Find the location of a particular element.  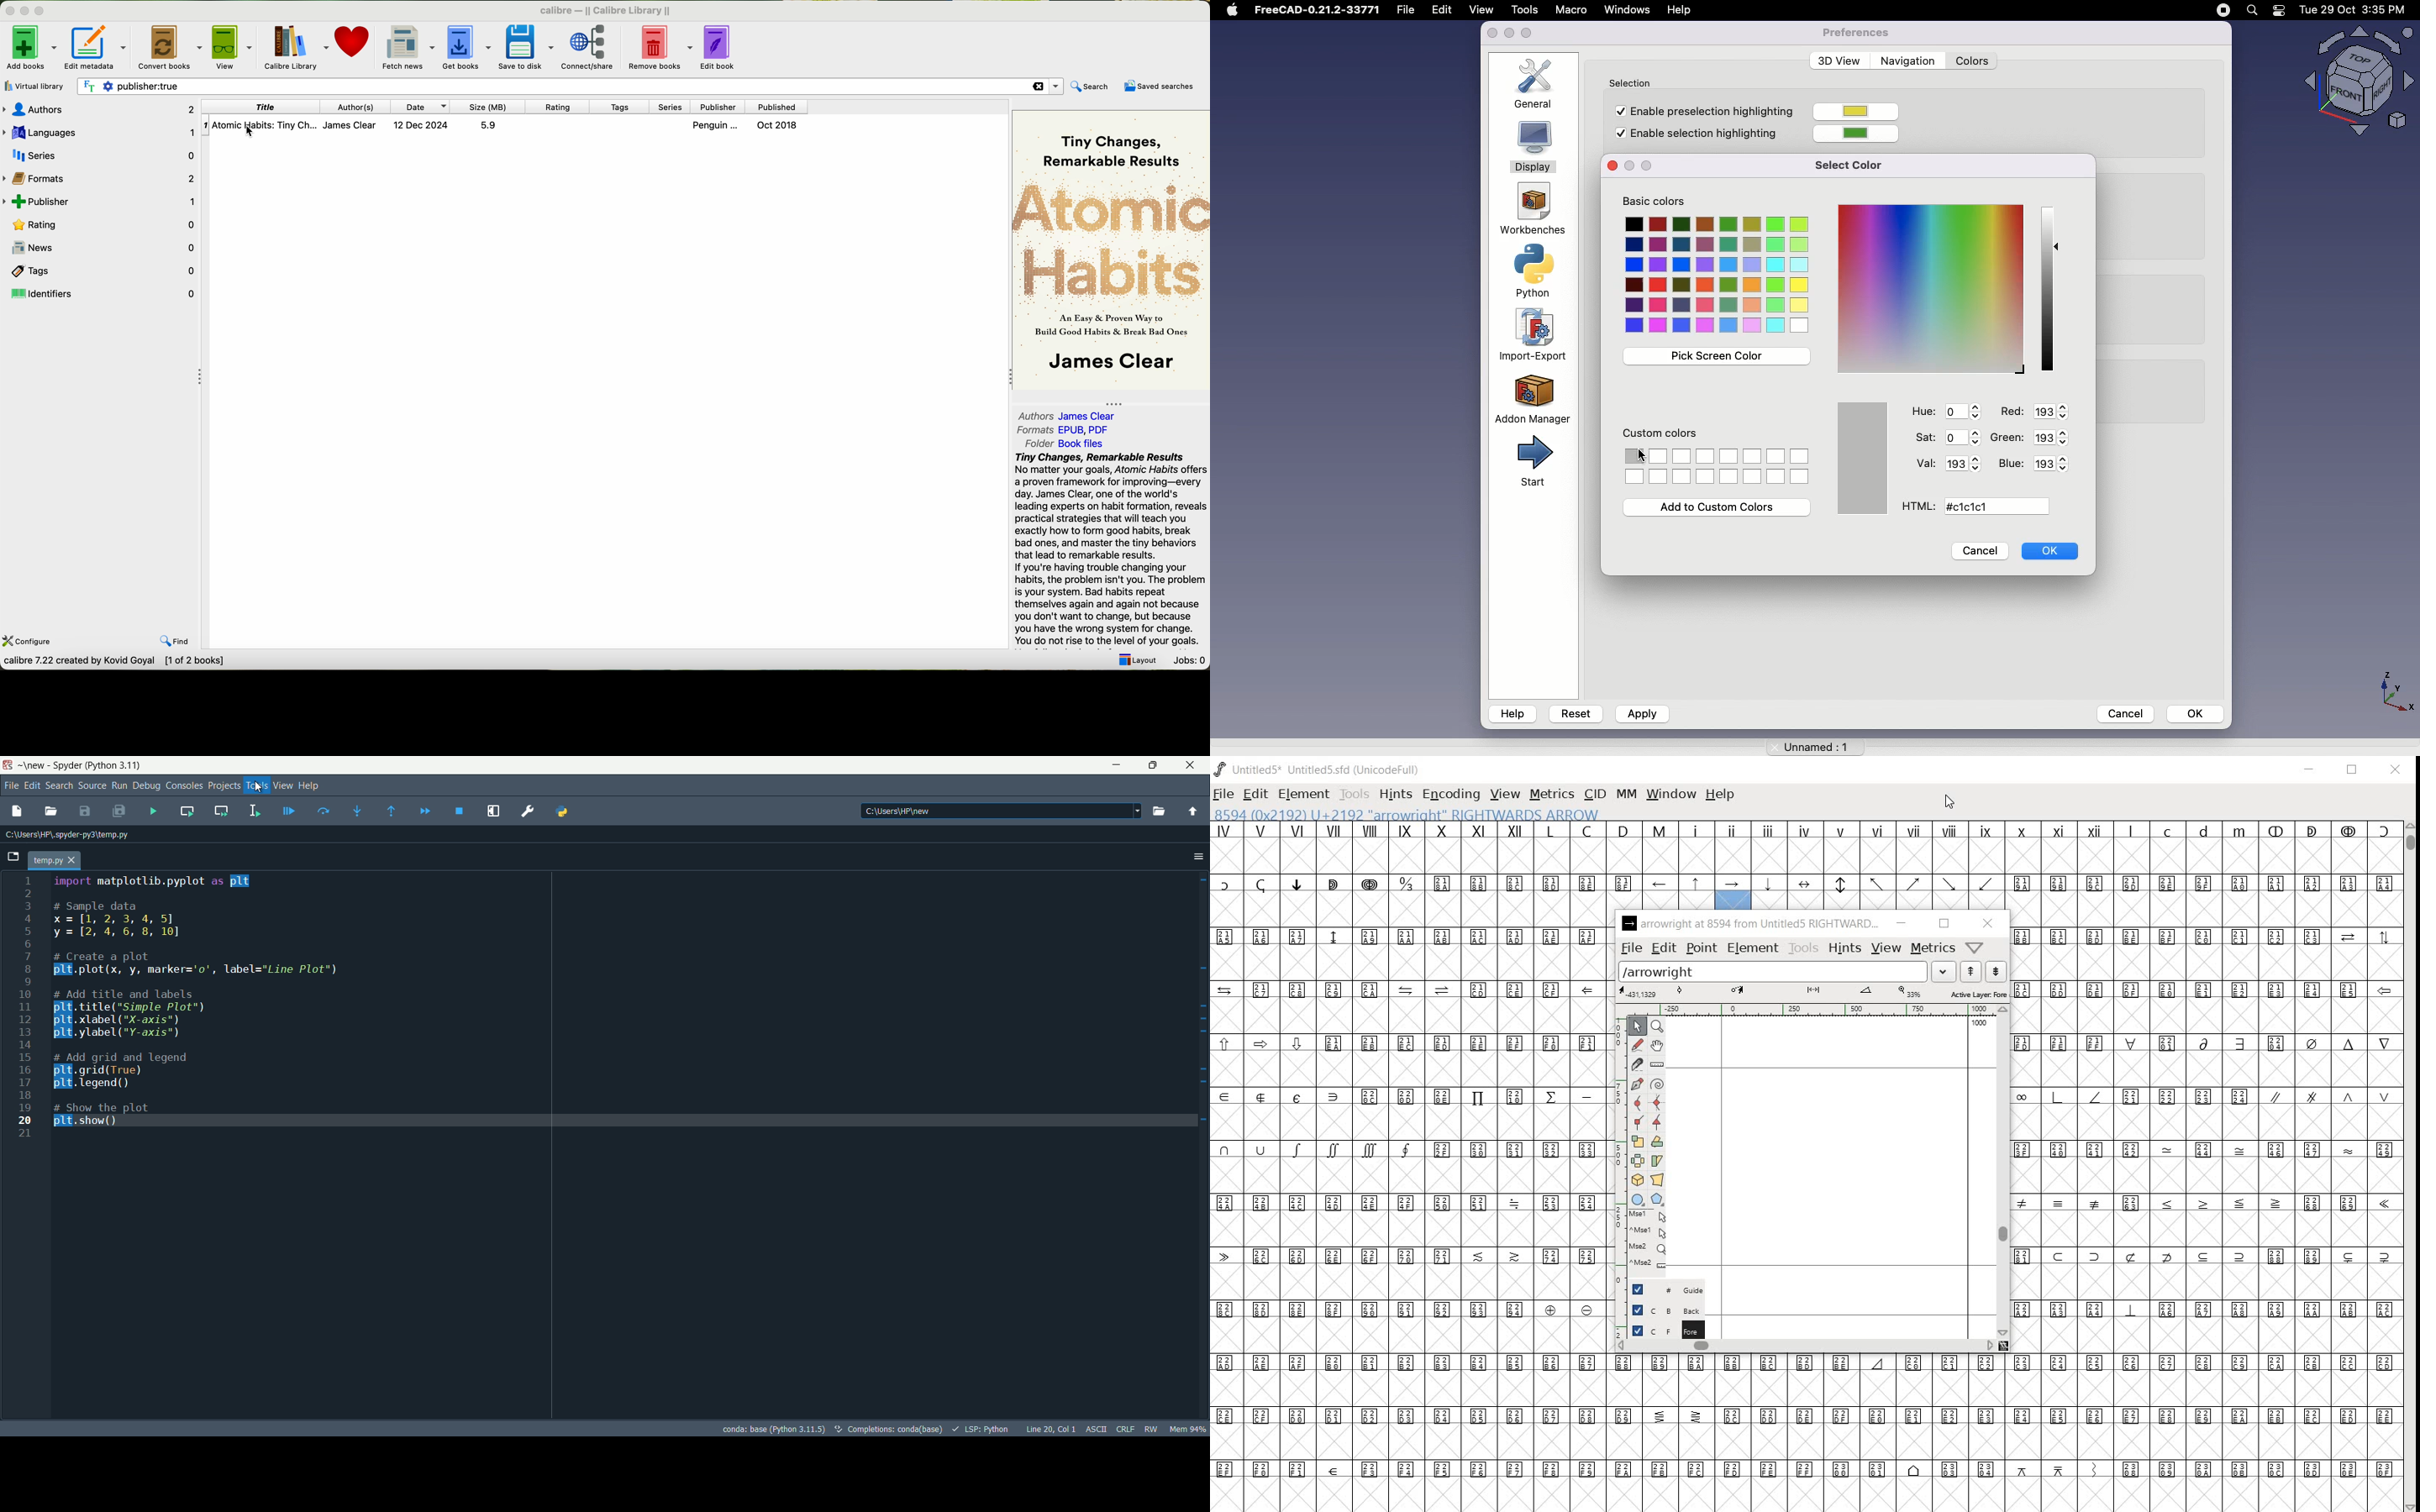

magnify is located at coordinates (1660, 1027).